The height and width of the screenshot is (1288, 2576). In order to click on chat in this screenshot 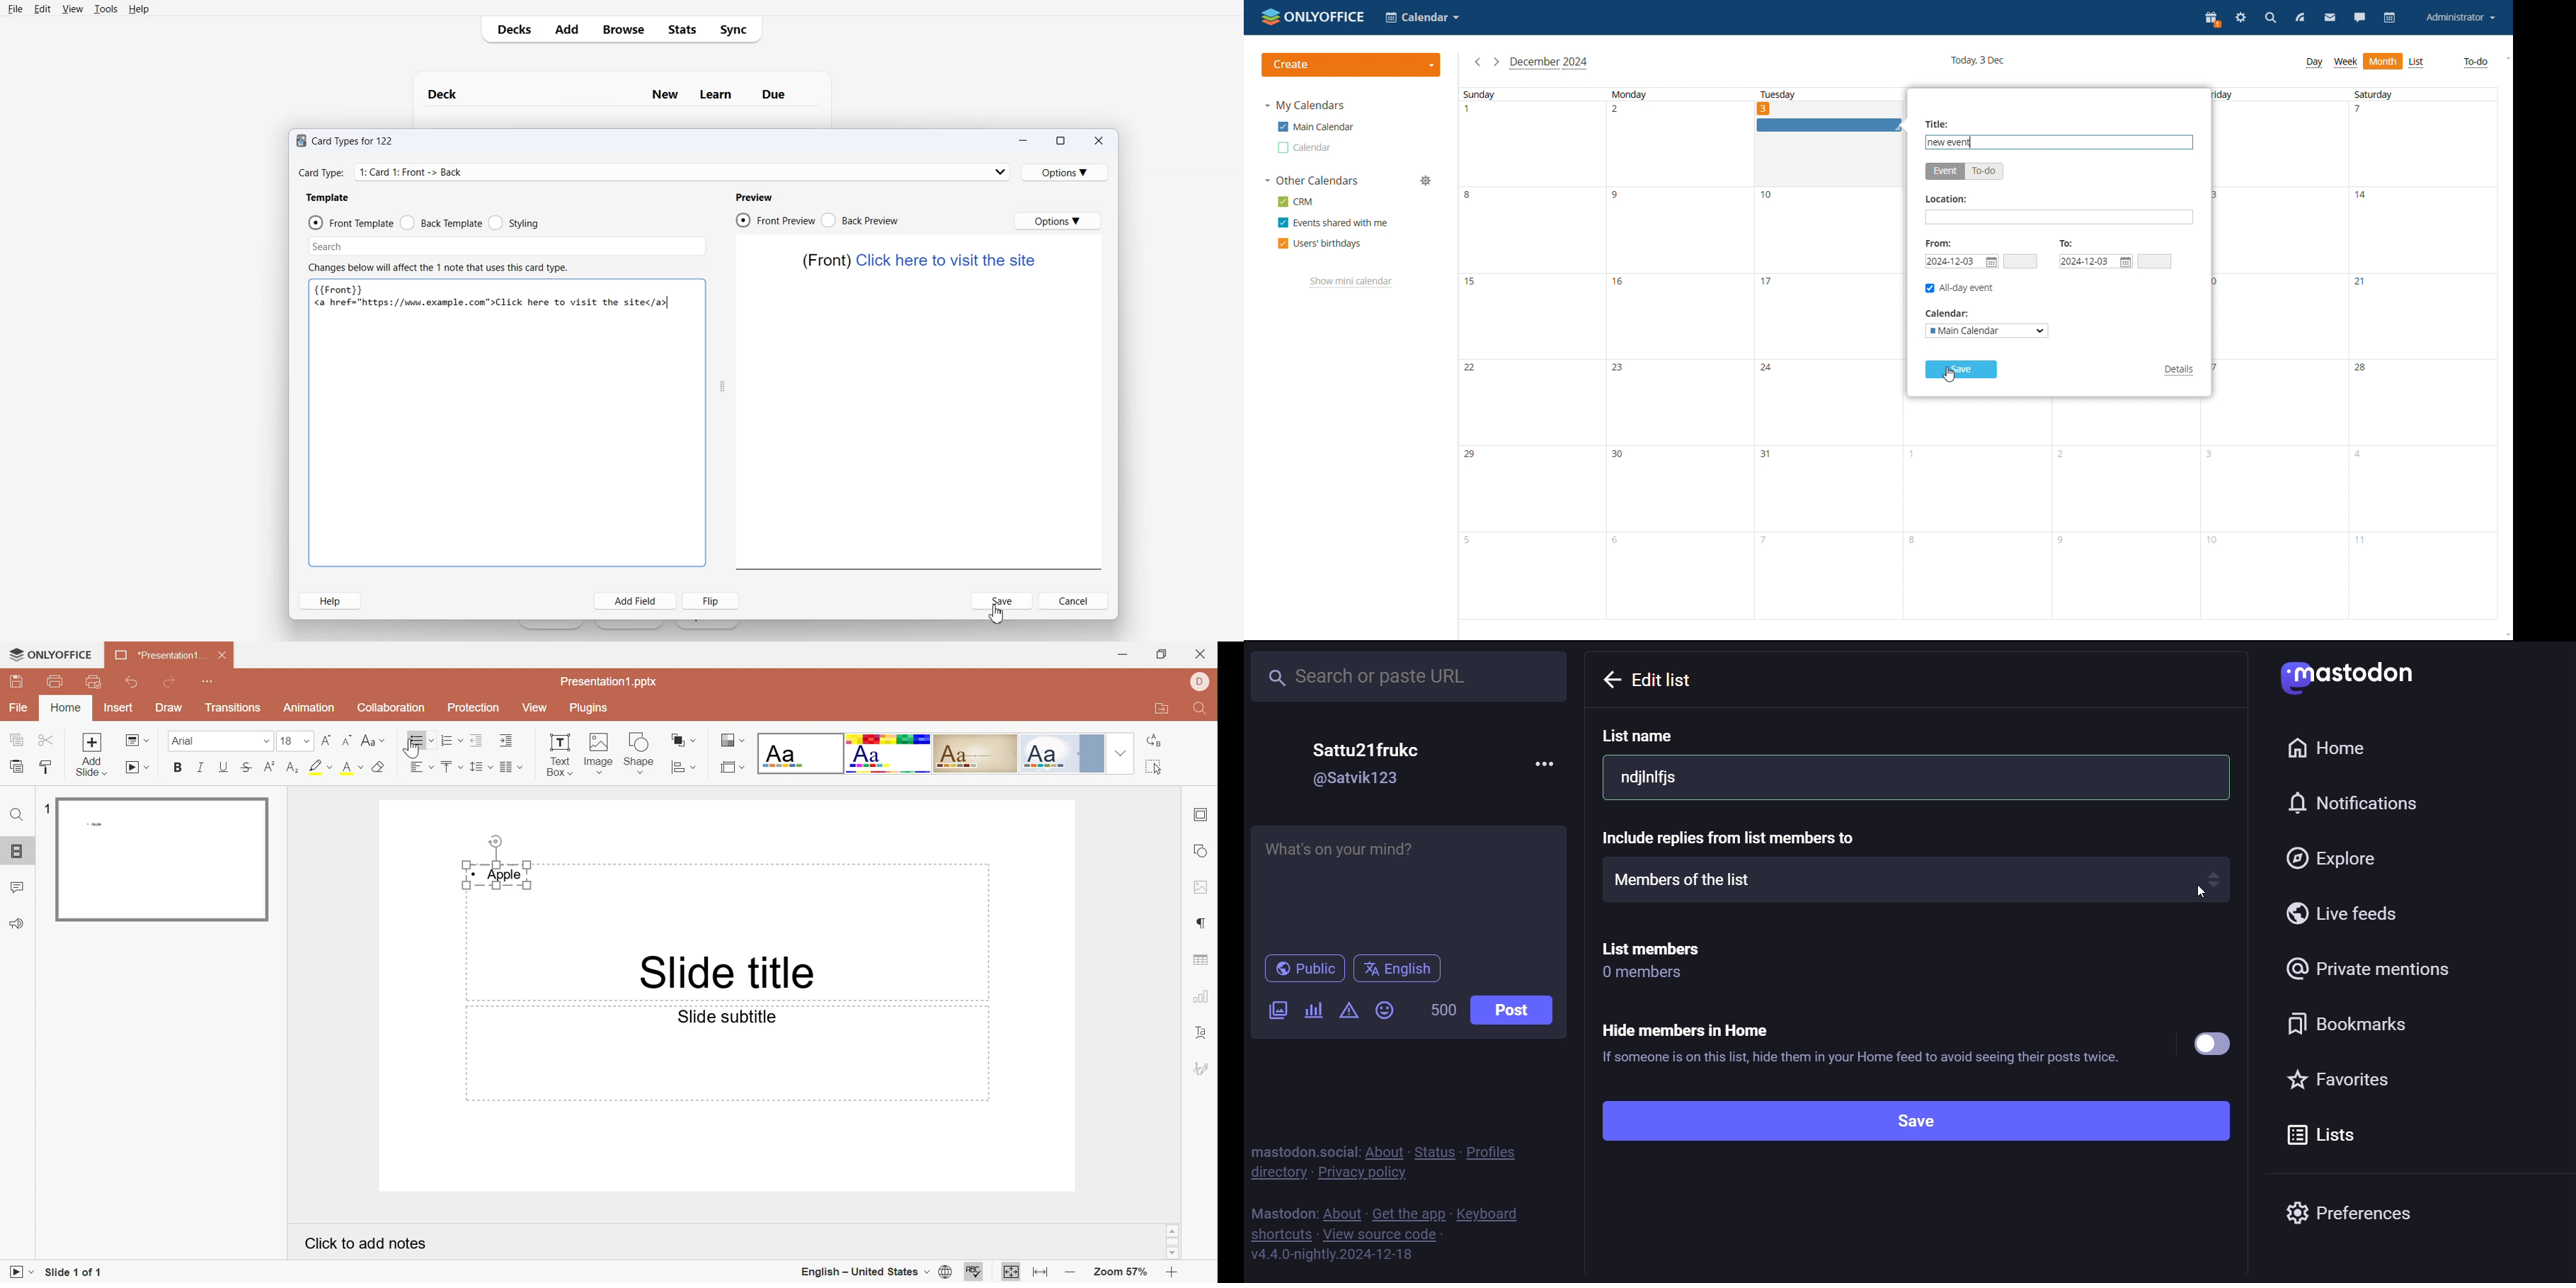, I will do `click(2360, 18)`.